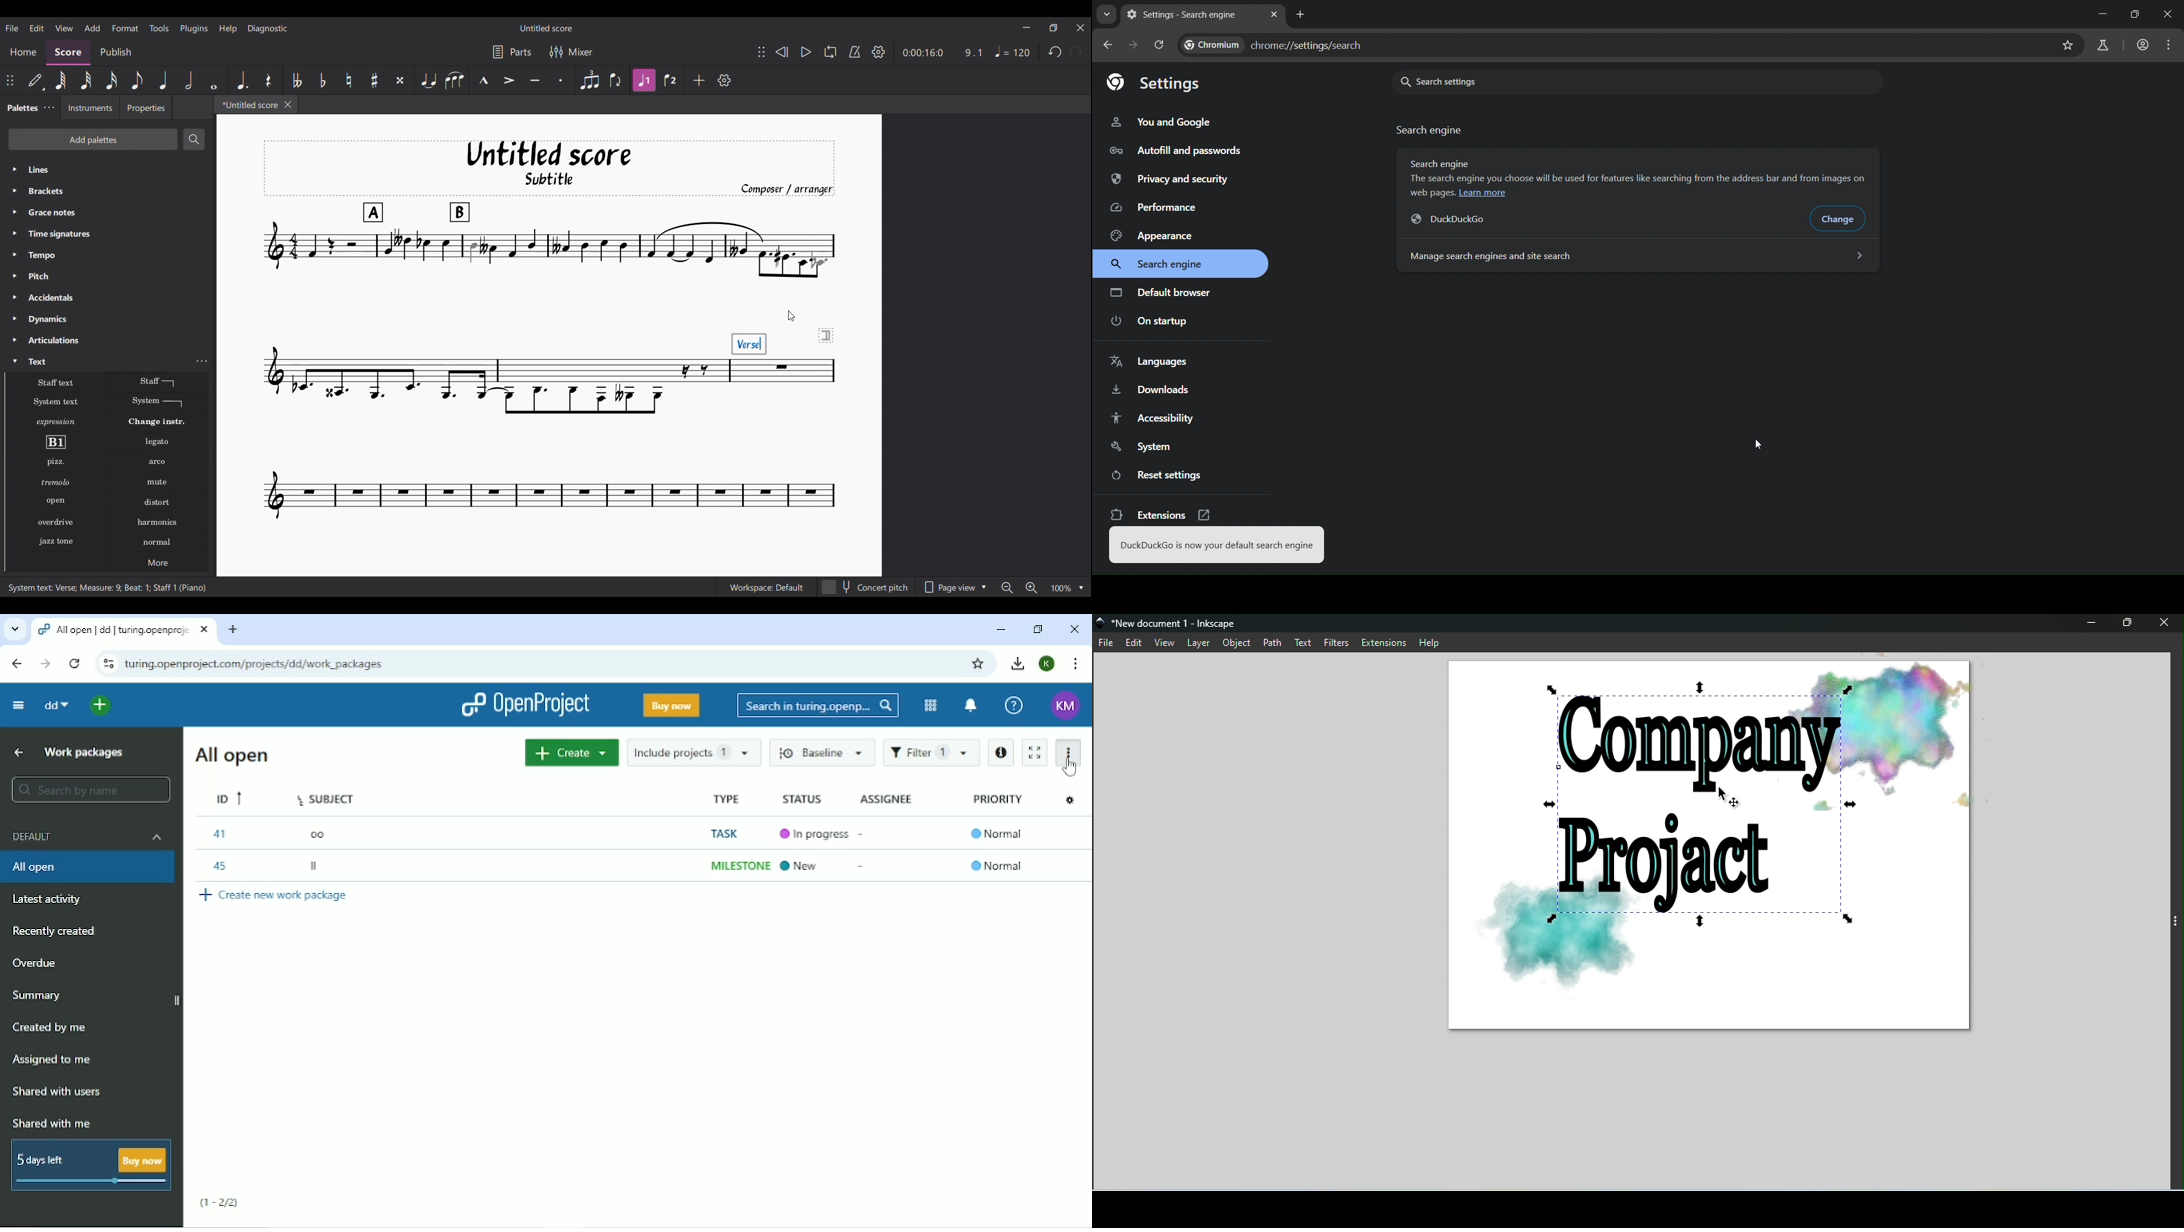 The width and height of the screenshot is (2184, 1232). What do you see at coordinates (93, 139) in the screenshot?
I see `Add palettes` at bounding box center [93, 139].